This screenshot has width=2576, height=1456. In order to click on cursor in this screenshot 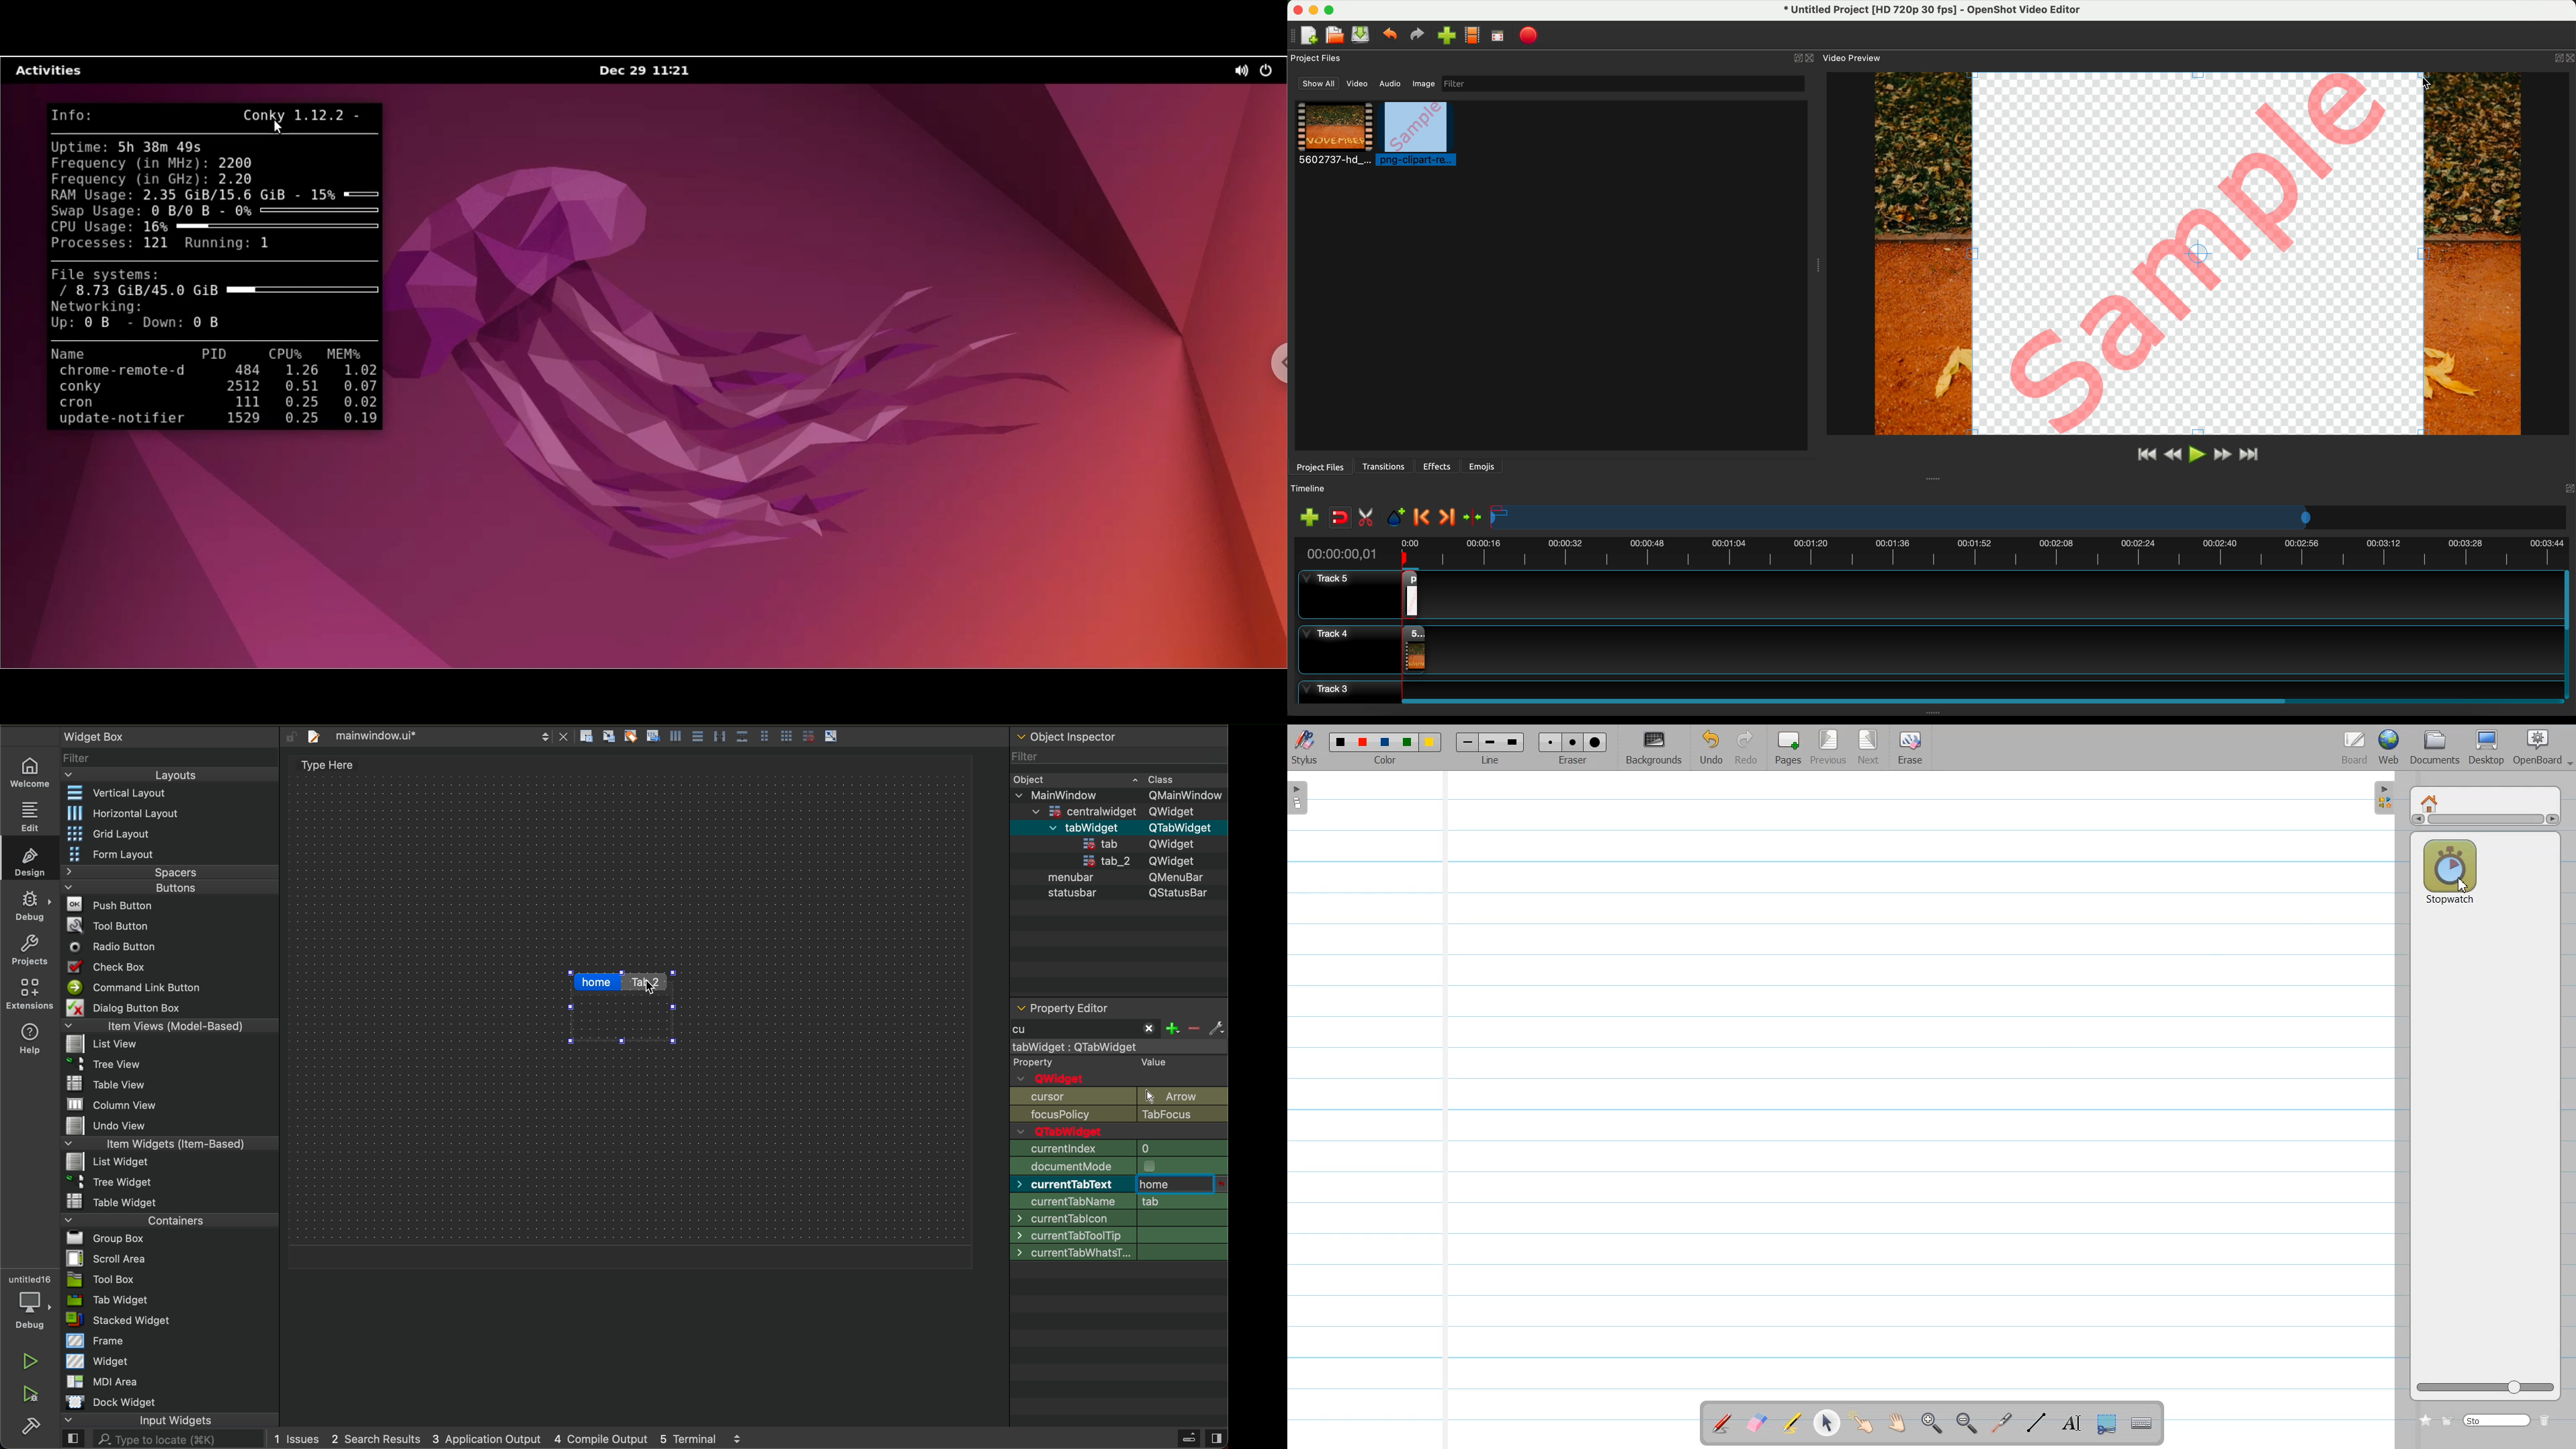, I will do `click(1118, 1287)`.